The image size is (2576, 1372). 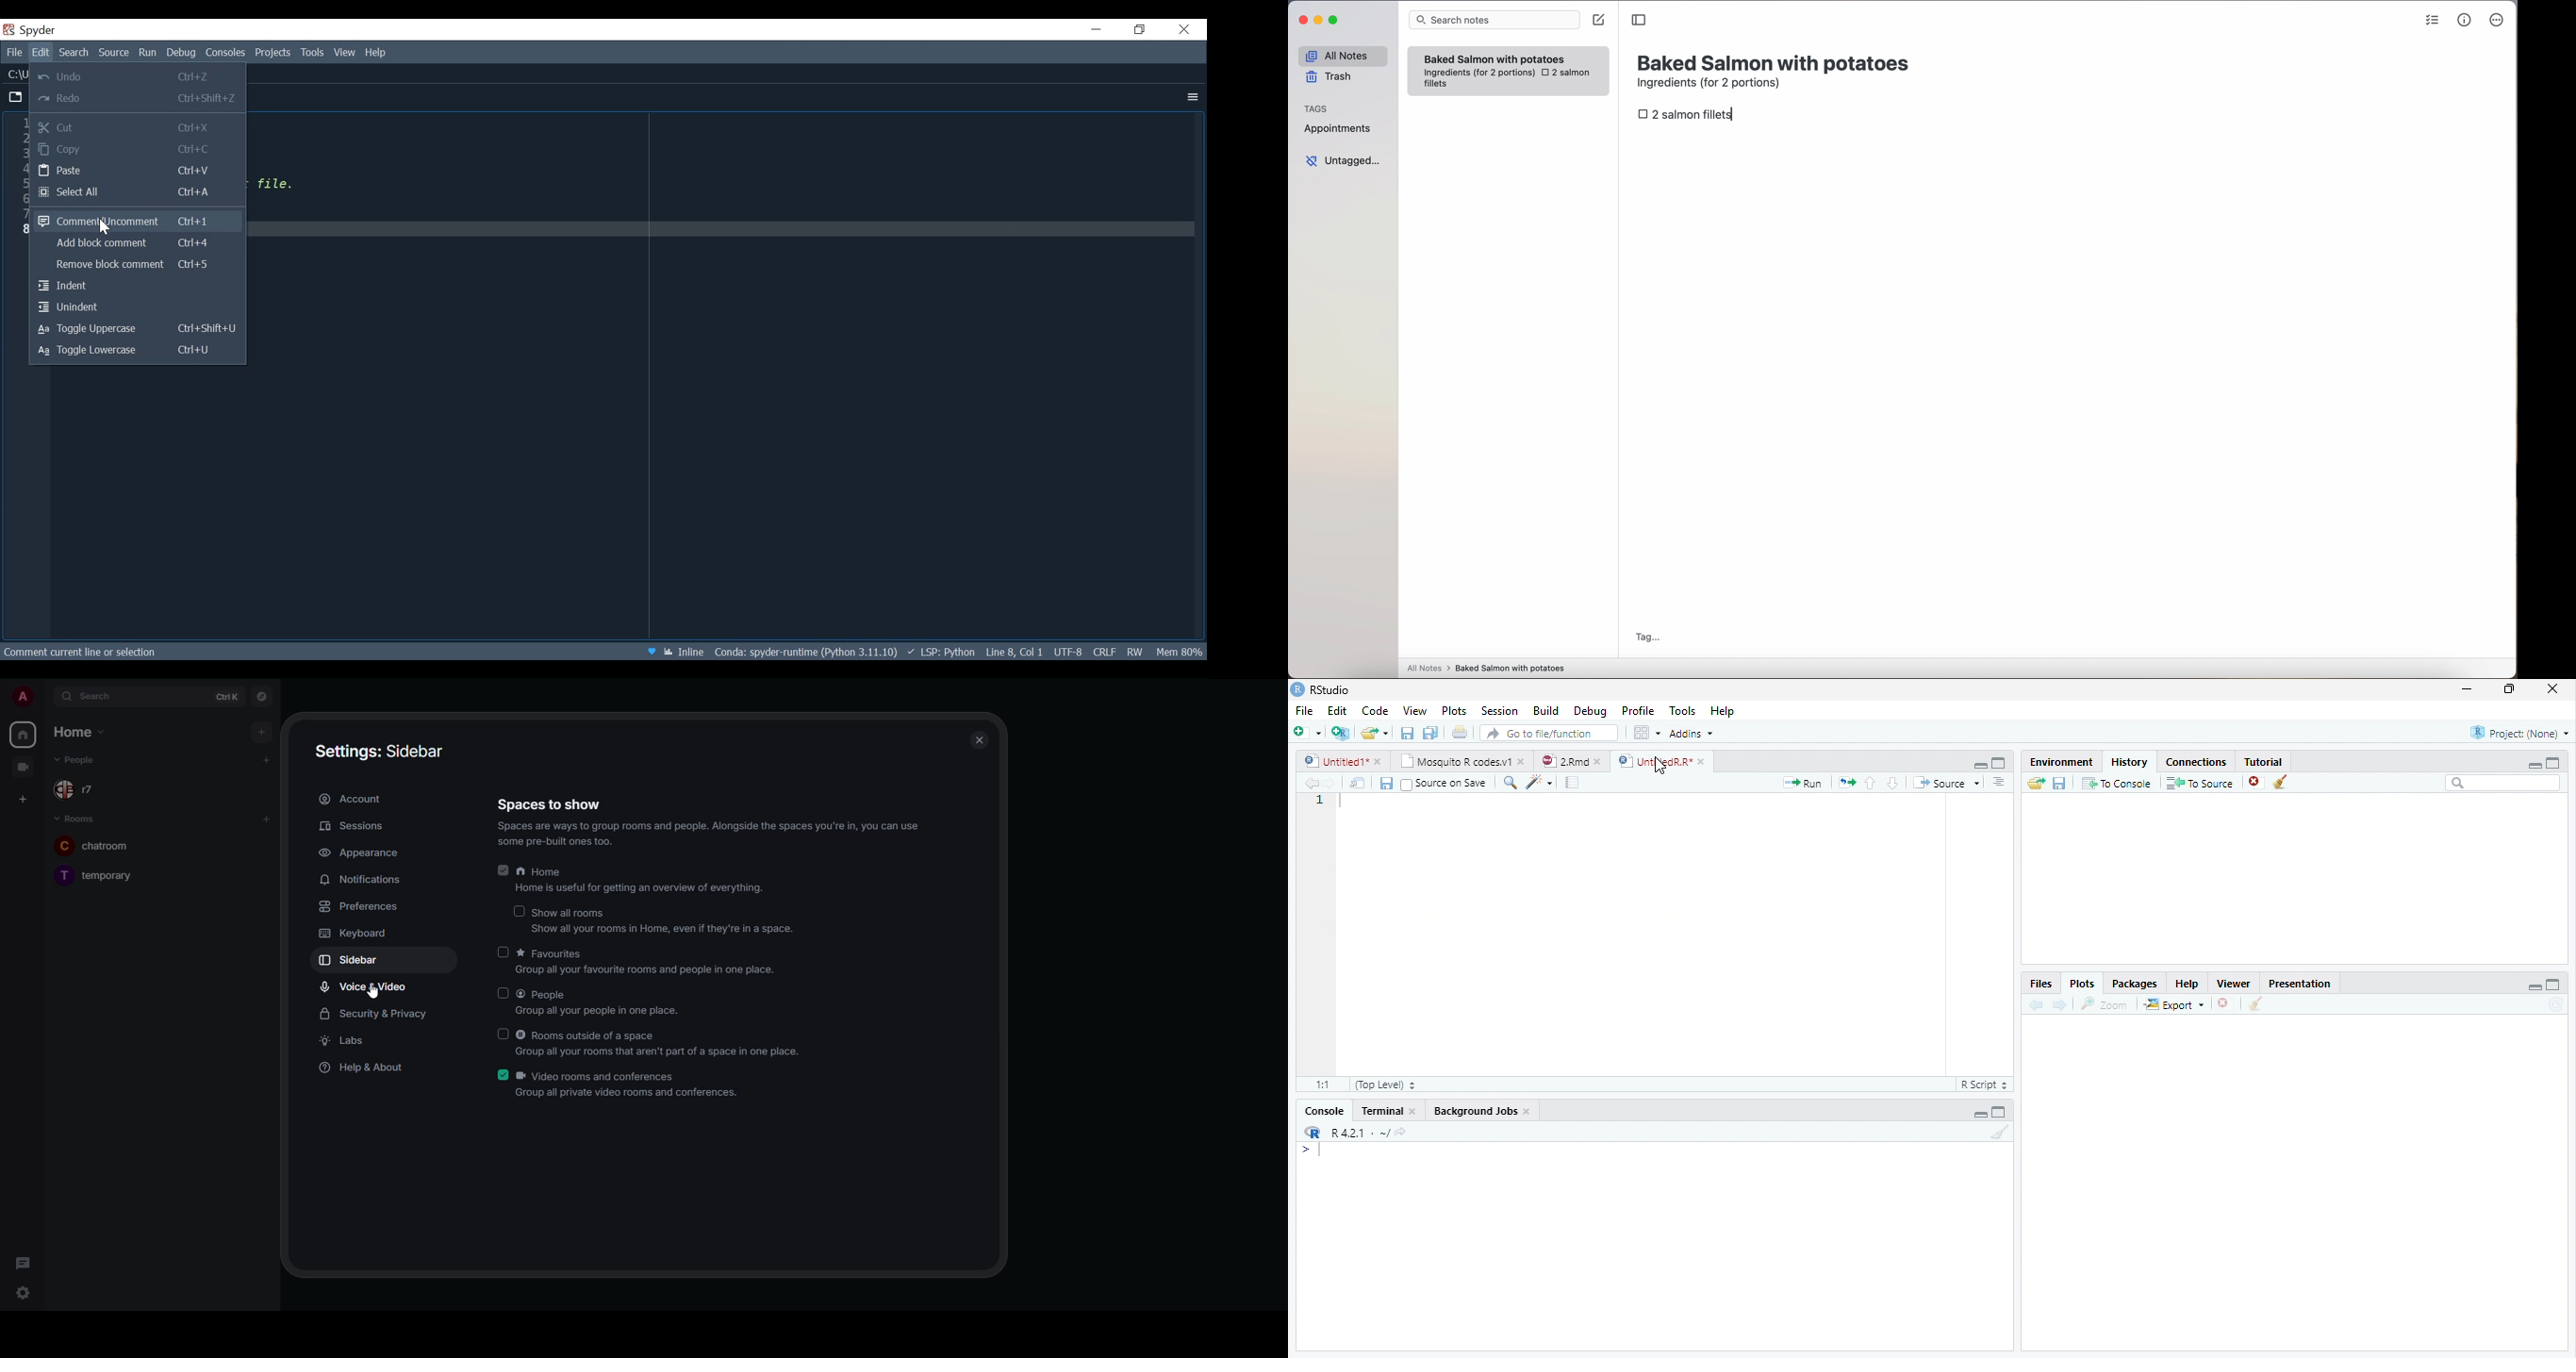 What do you see at coordinates (149, 53) in the screenshot?
I see `Run` at bounding box center [149, 53].